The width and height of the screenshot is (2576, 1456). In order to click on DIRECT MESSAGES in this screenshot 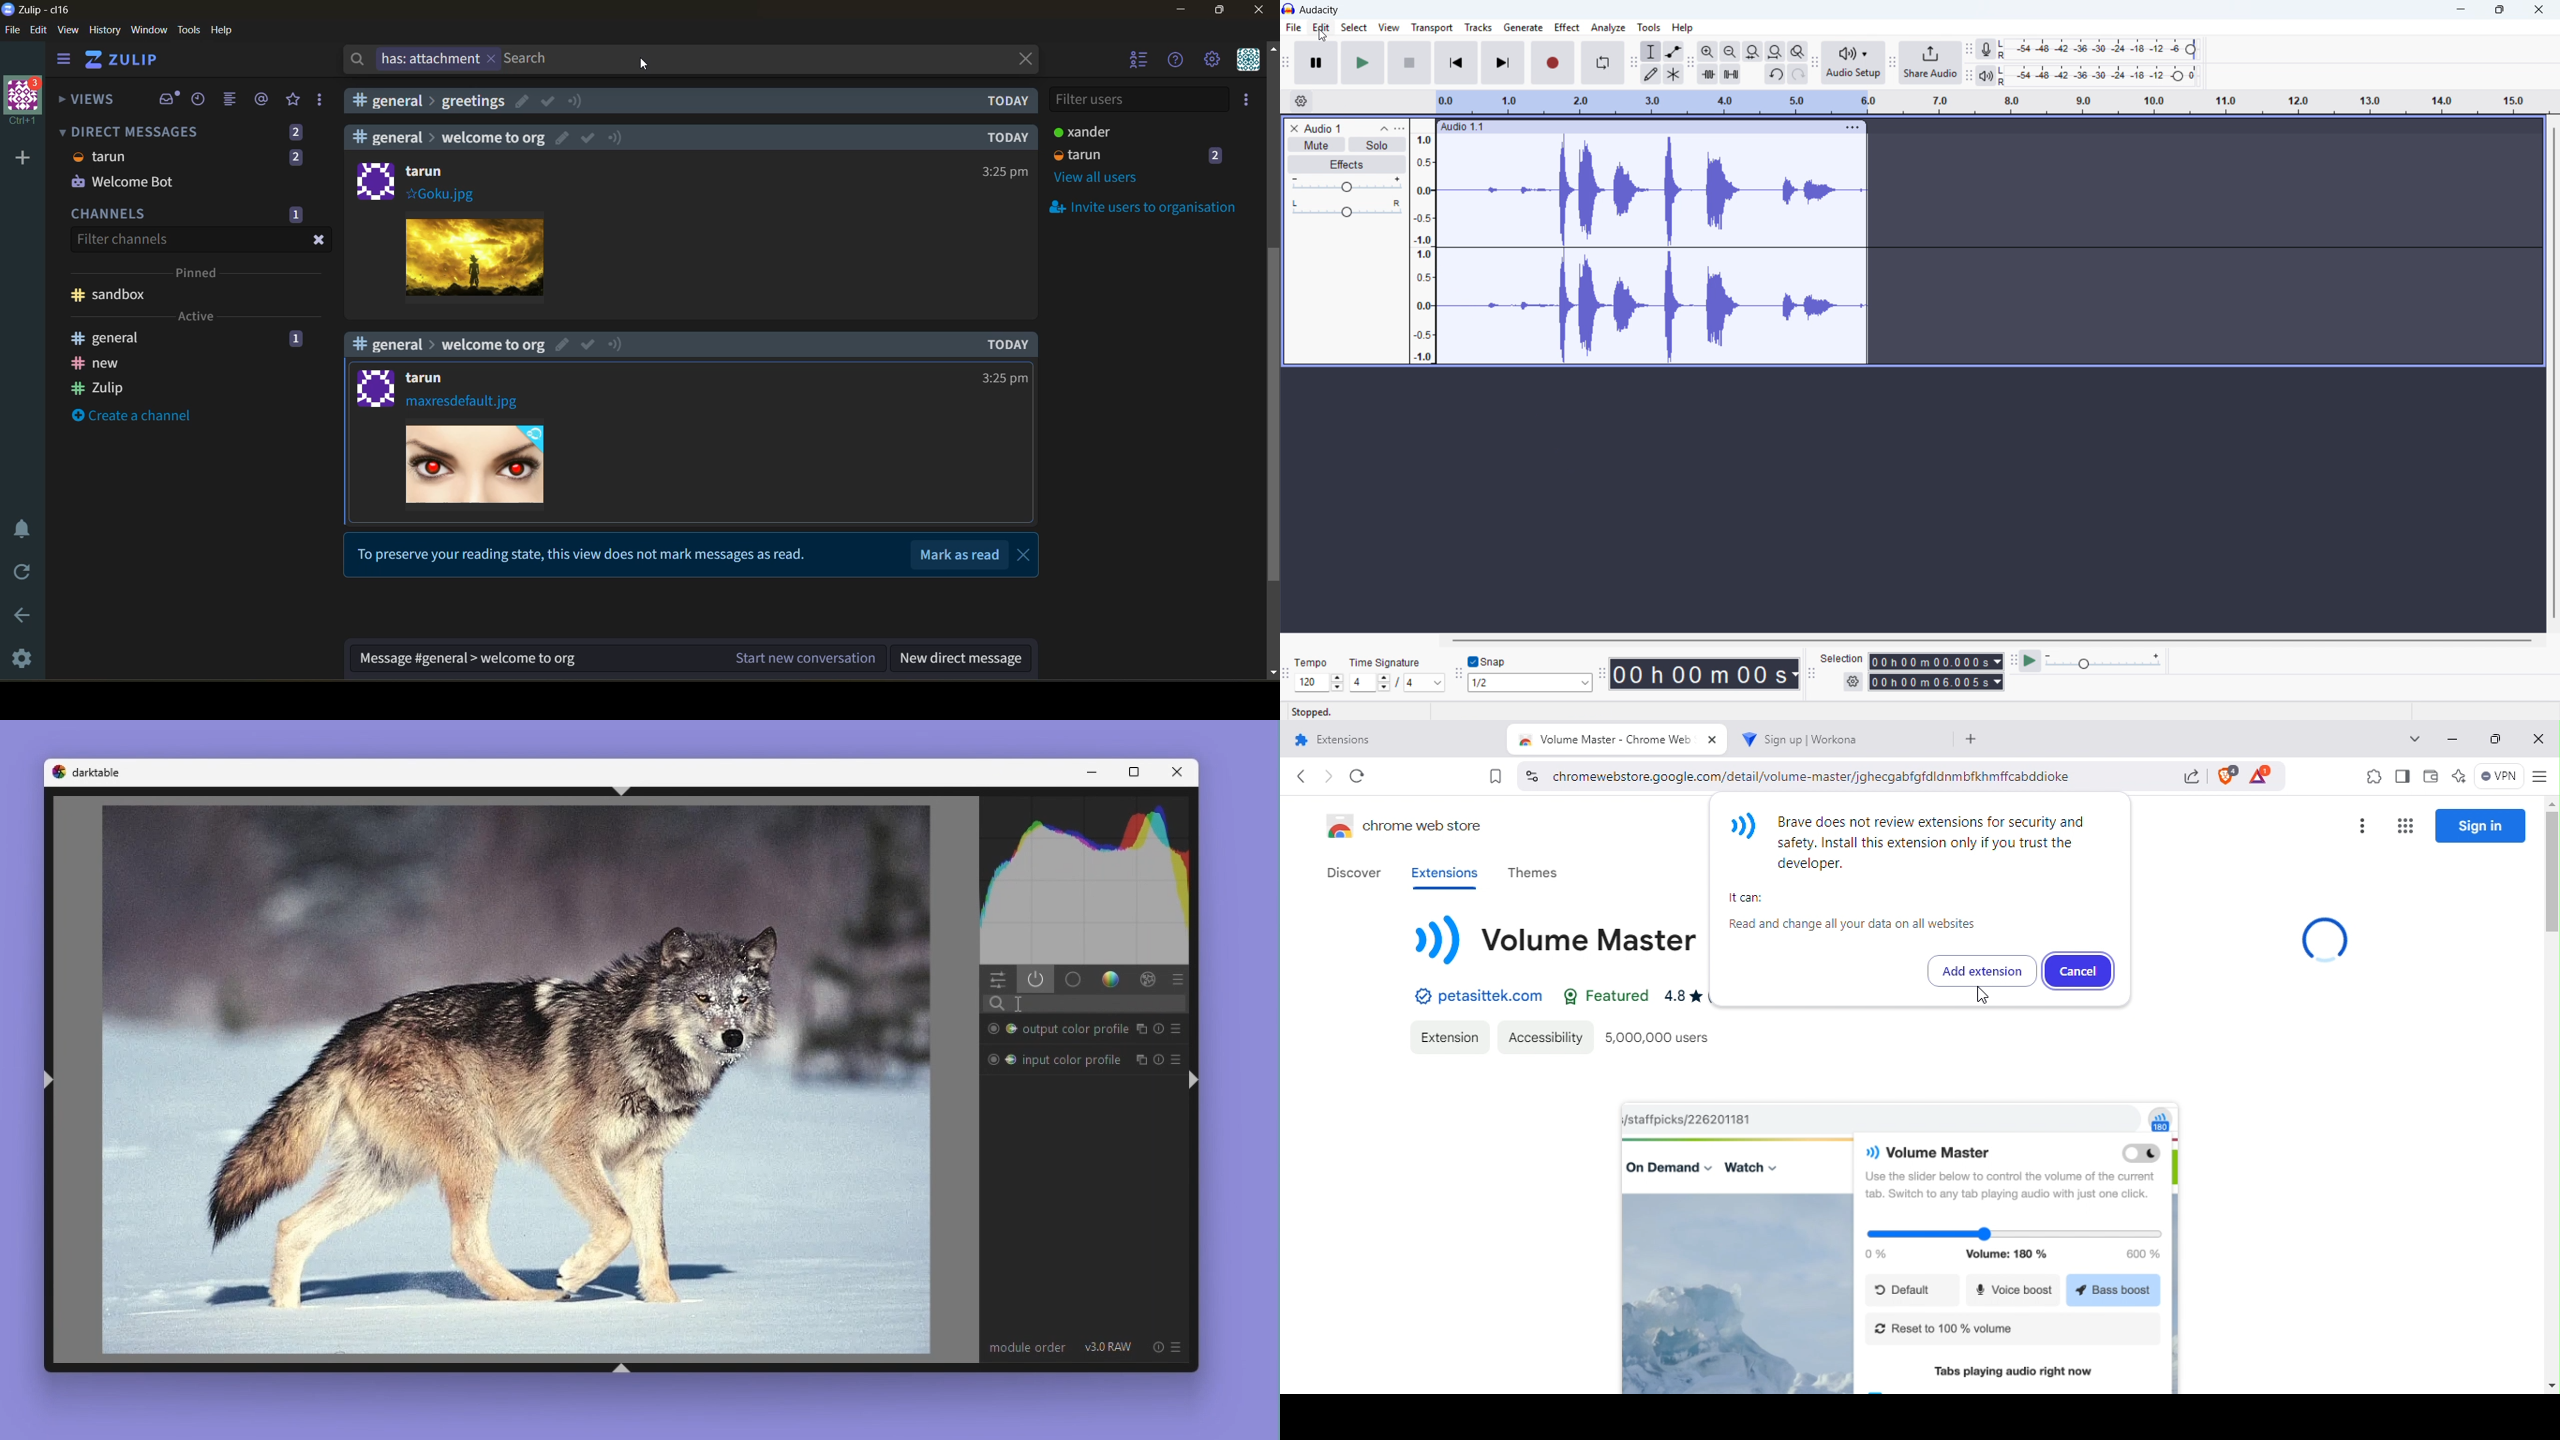, I will do `click(128, 132)`.